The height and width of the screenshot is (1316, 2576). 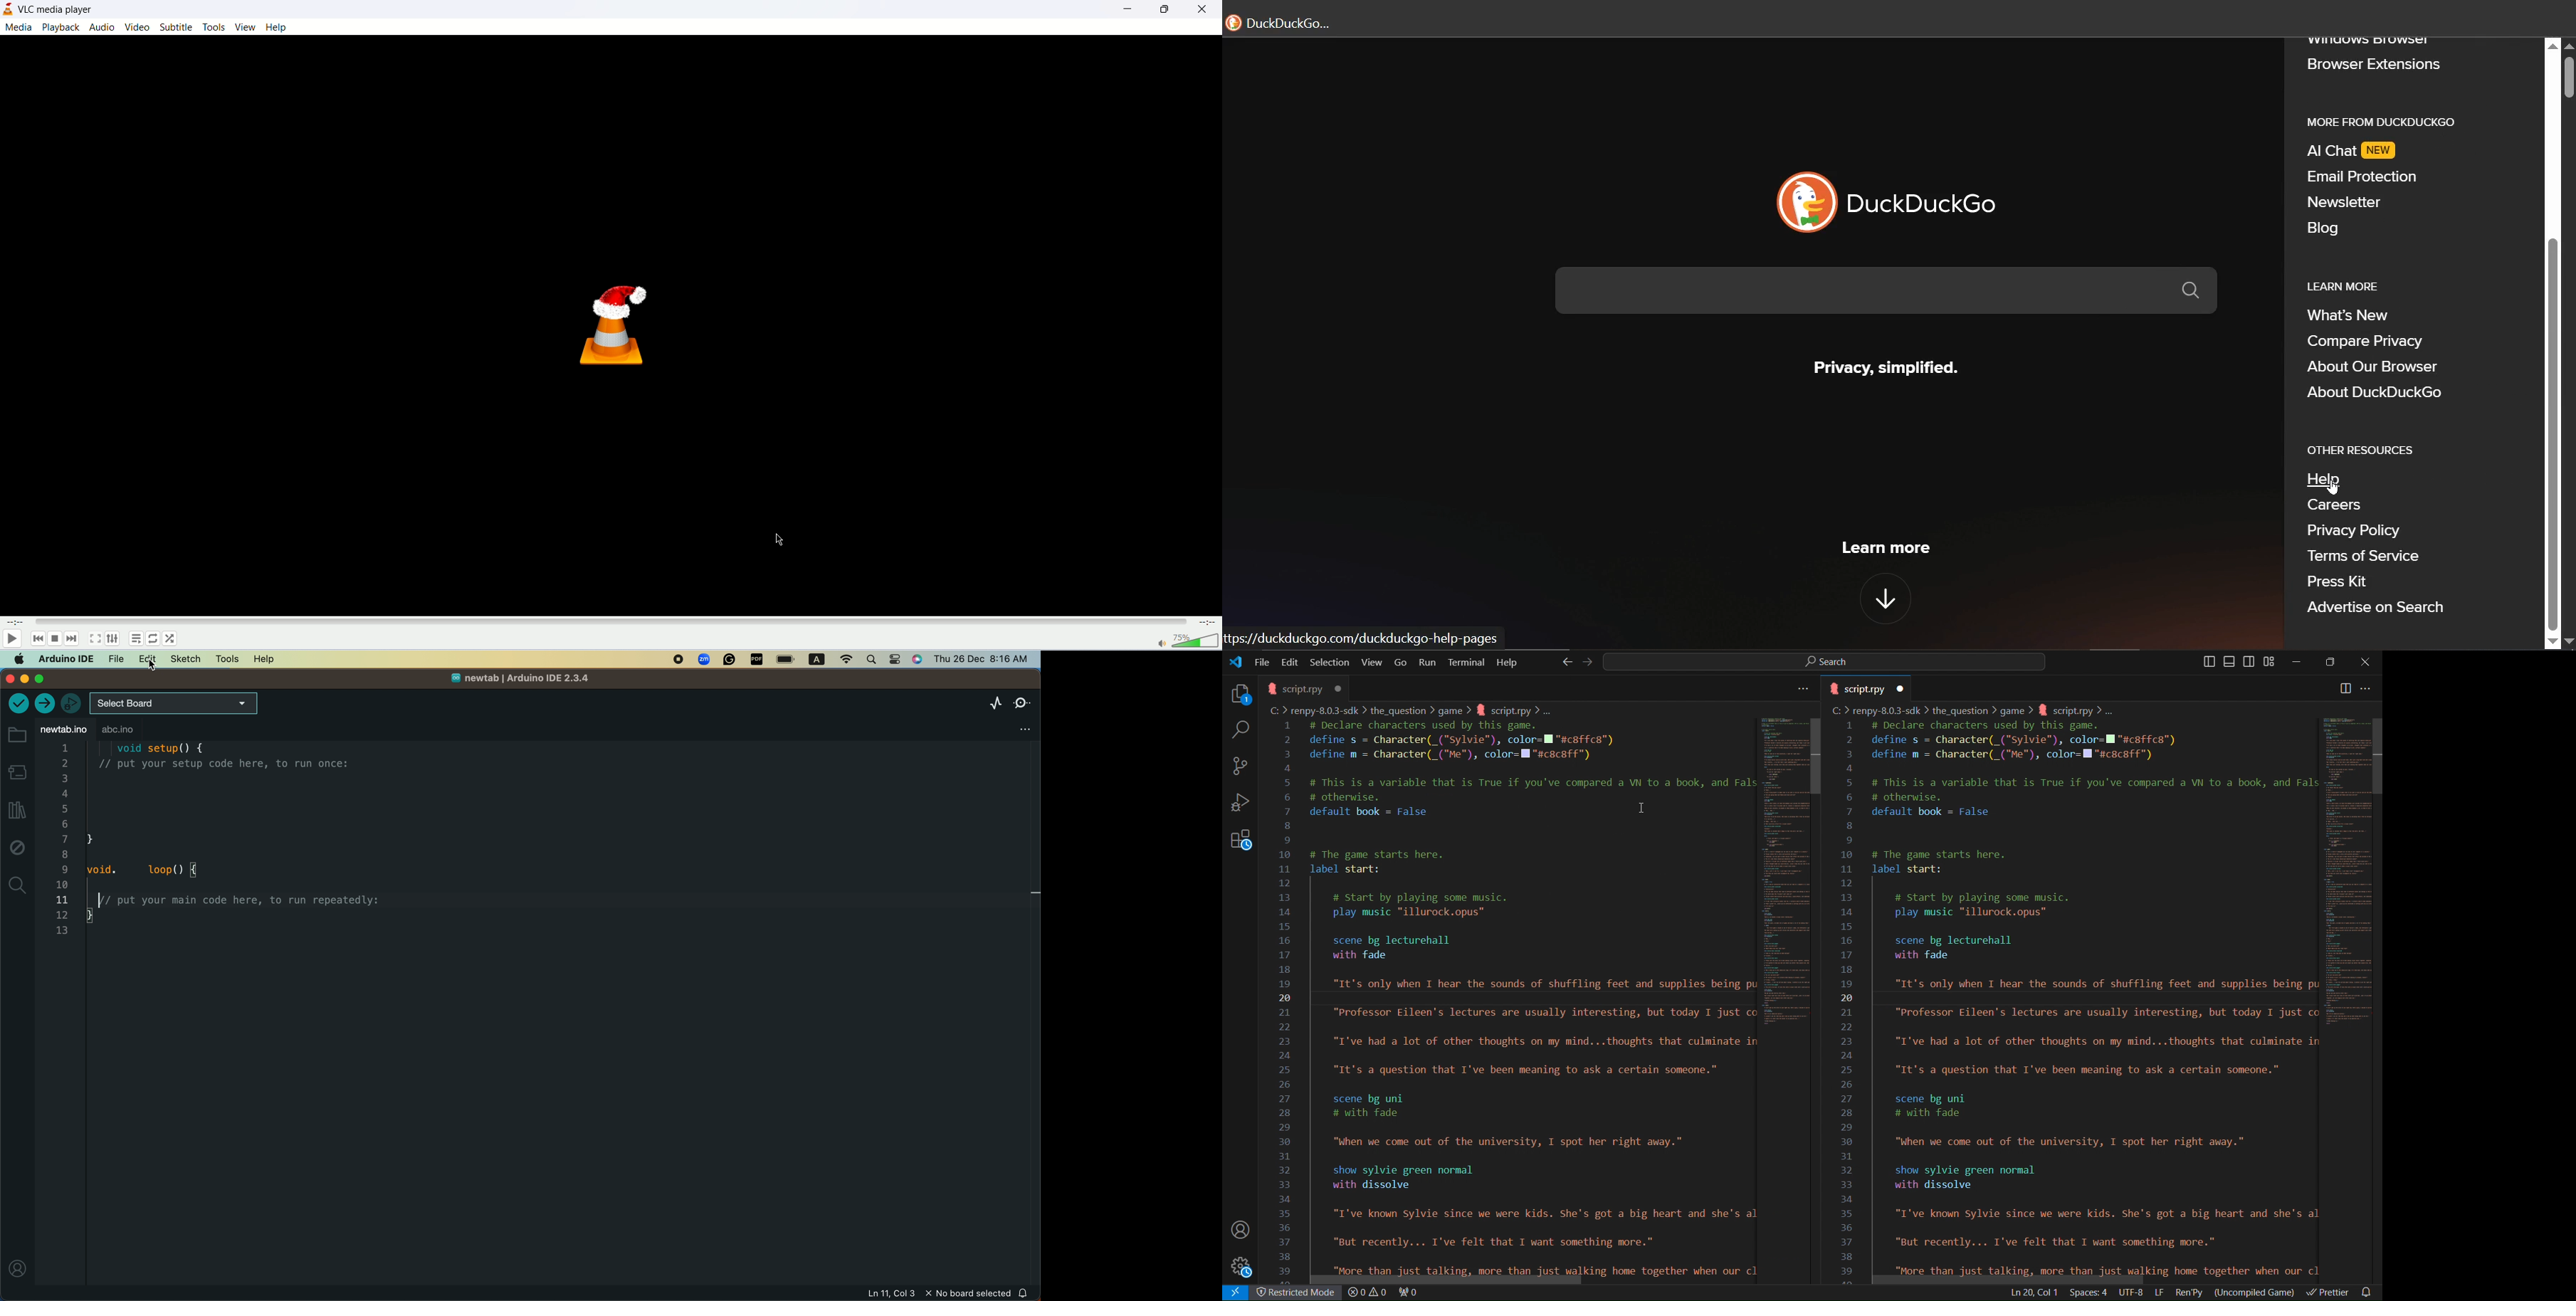 What do you see at coordinates (814, 660) in the screenshot?
I see `language` at bounding box center [814, 660].